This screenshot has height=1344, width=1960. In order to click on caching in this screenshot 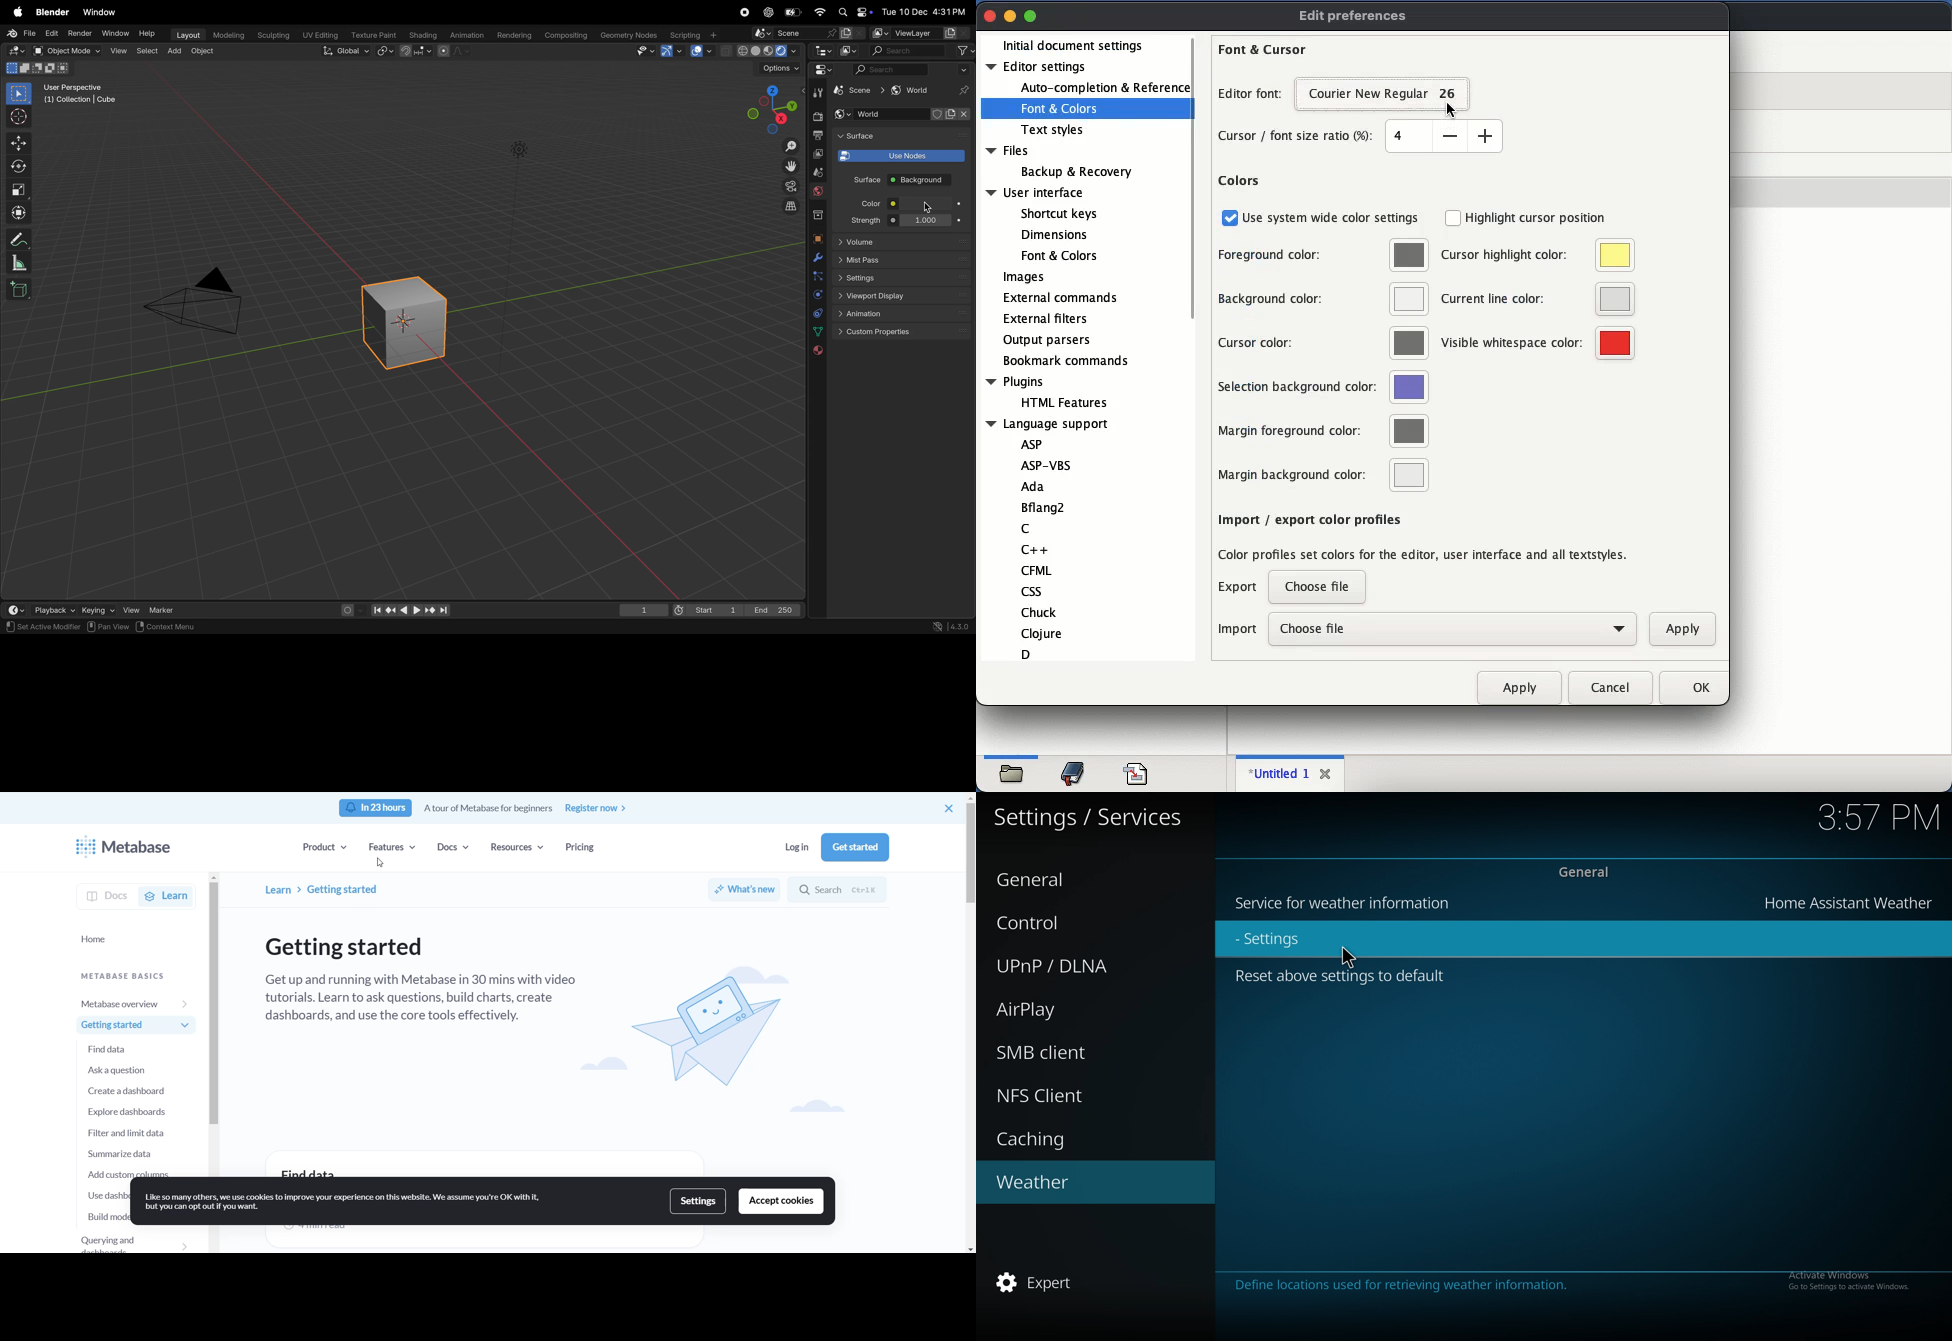, I will do `click(1081, 1137)`.